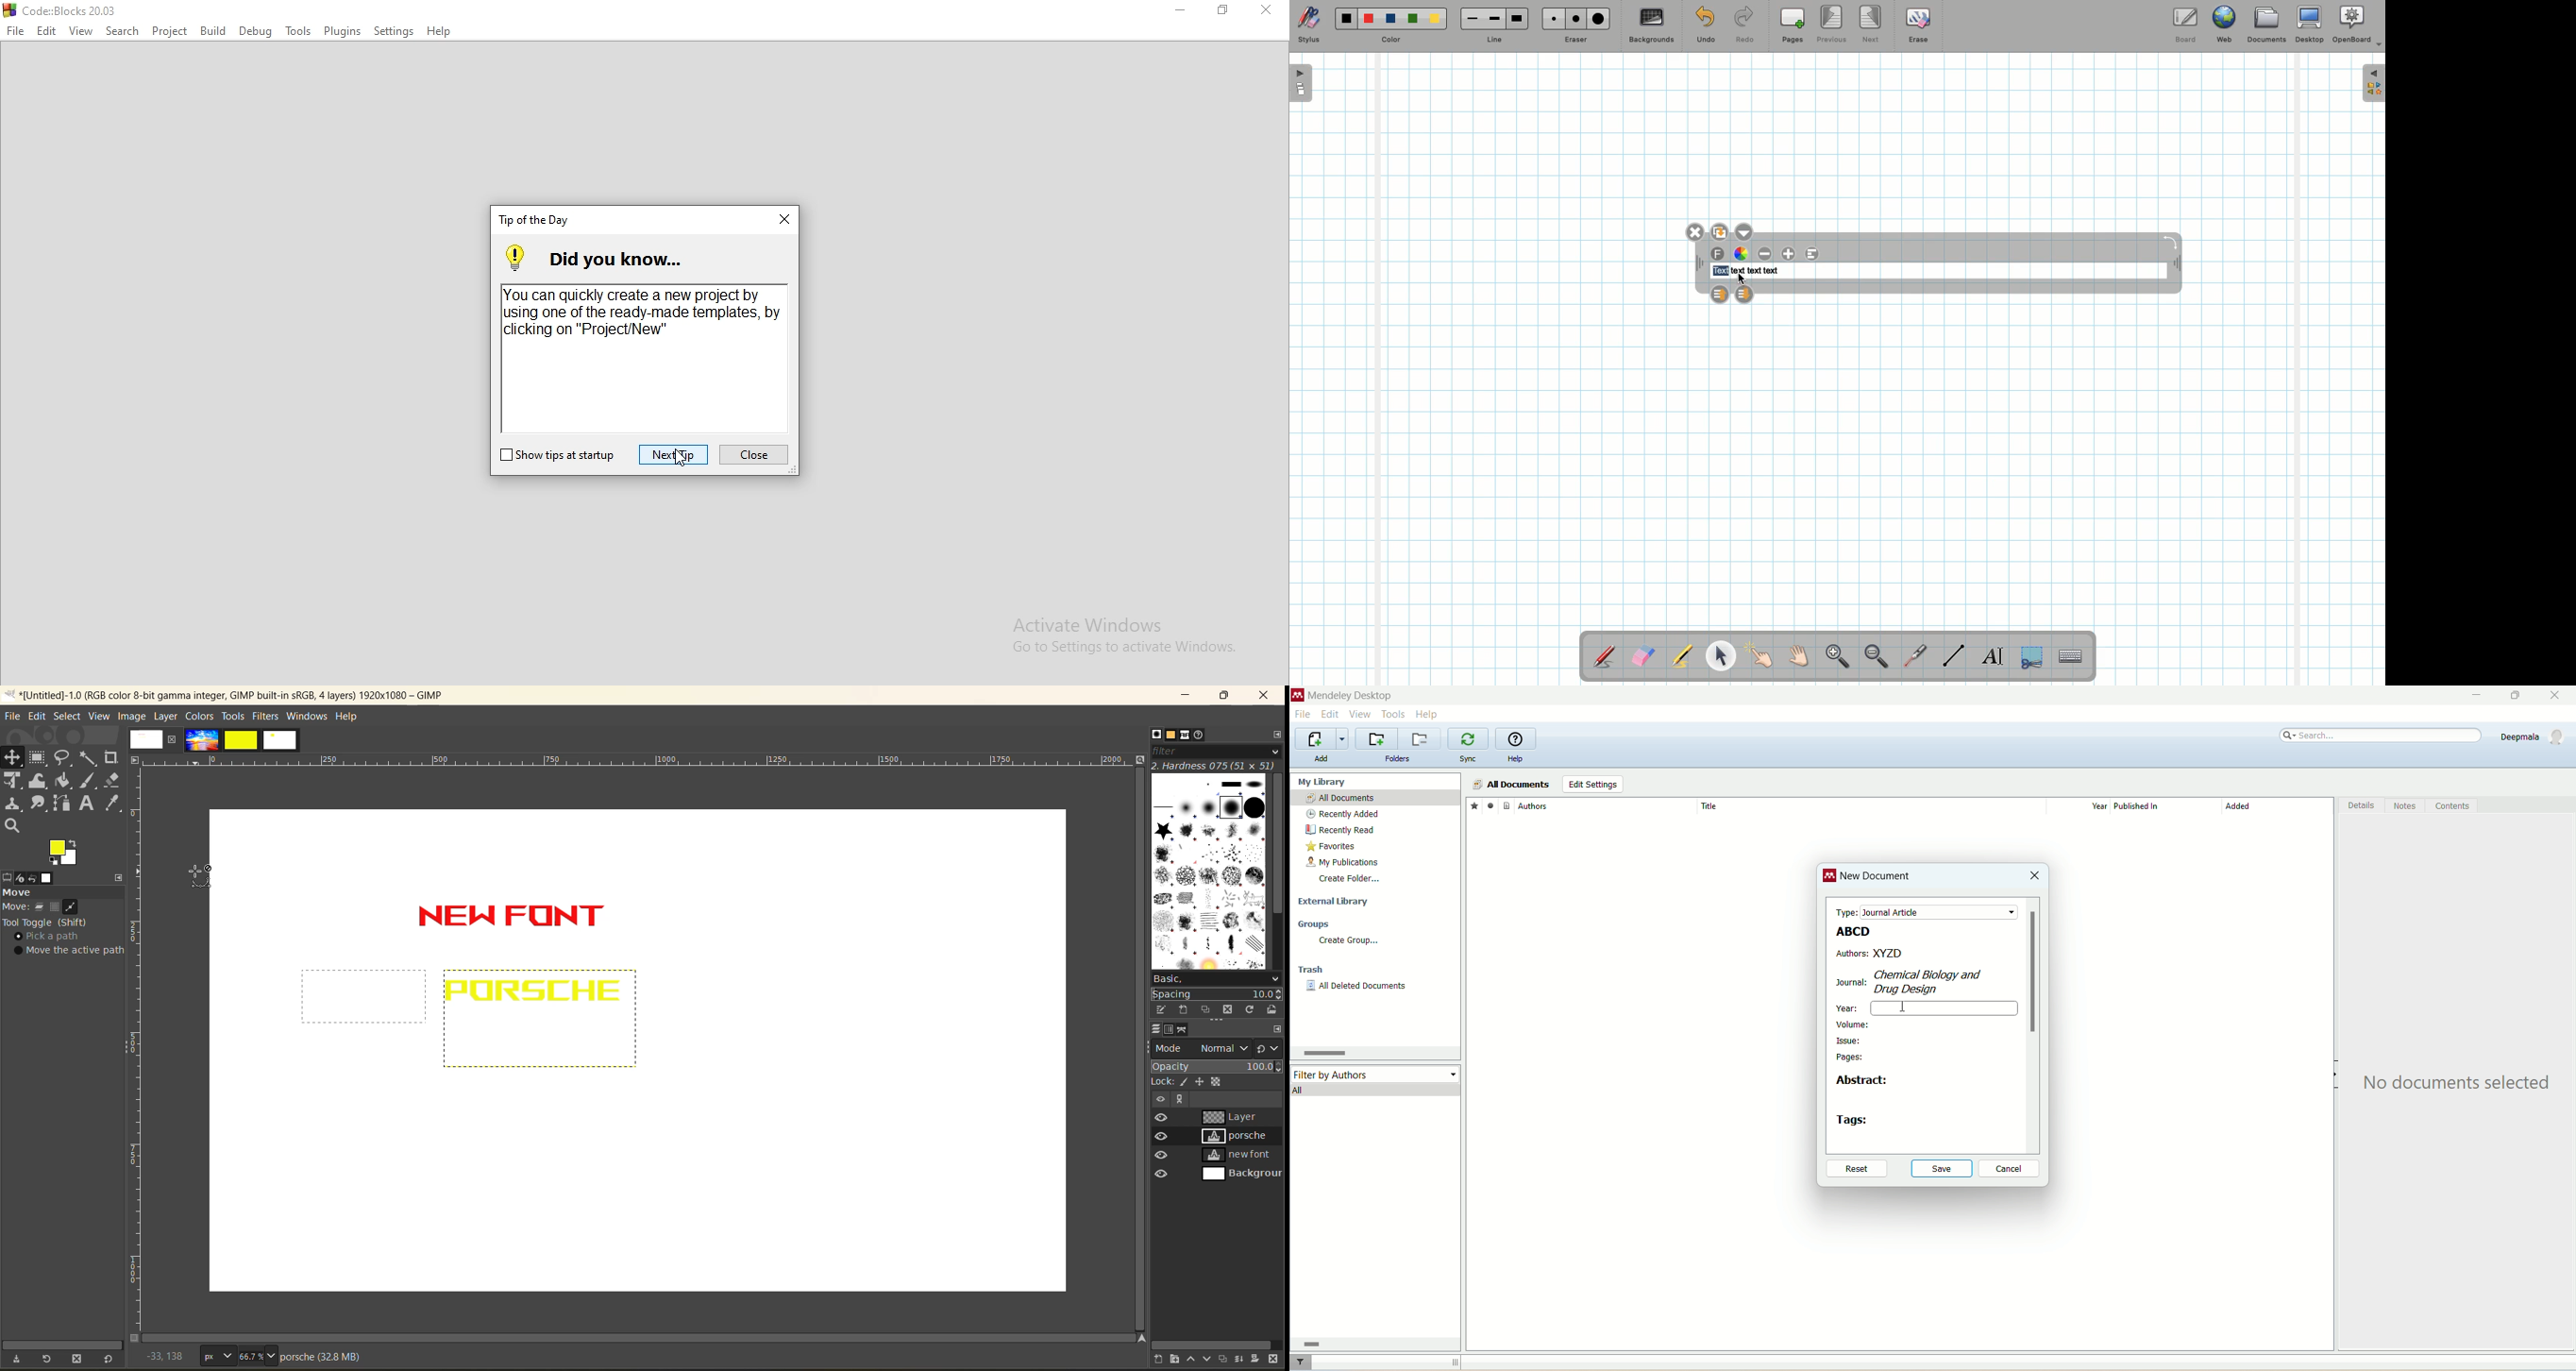 This screenshot has width=2576, height=1372. What do you see at coordinates (1518, 18) in the screenshot?
I see `Large line` at bounding box center [1518, 18].